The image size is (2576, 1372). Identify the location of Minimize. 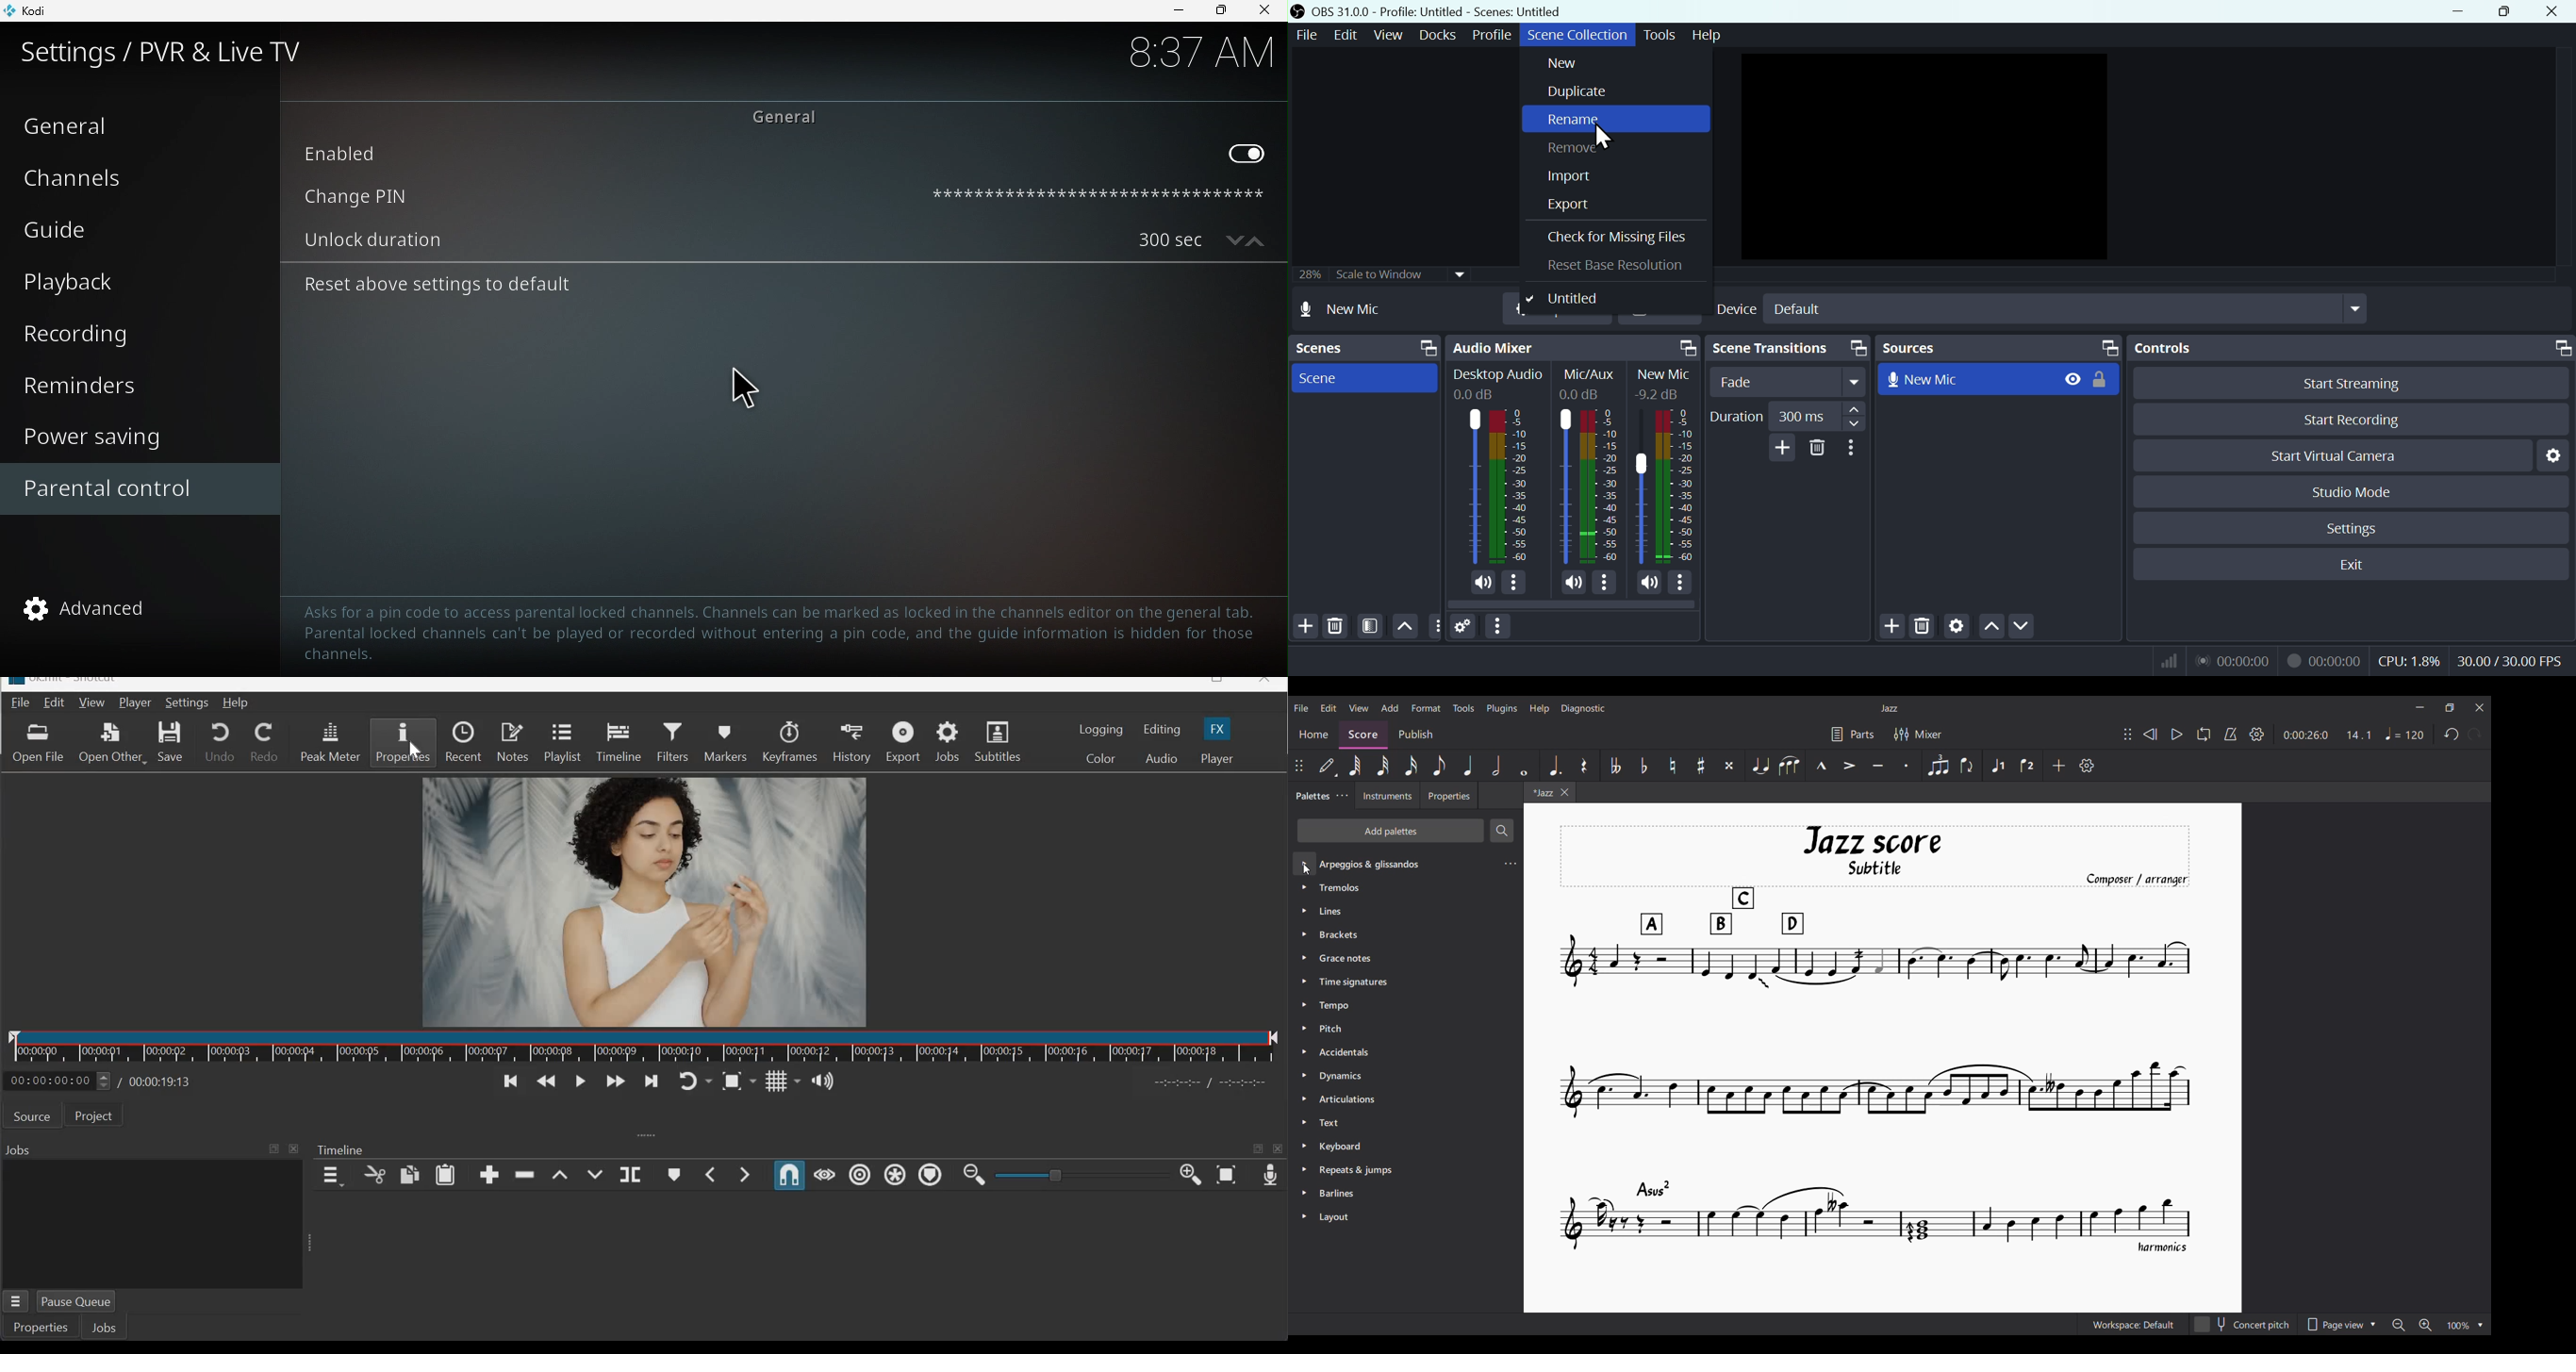
(1178, 12).